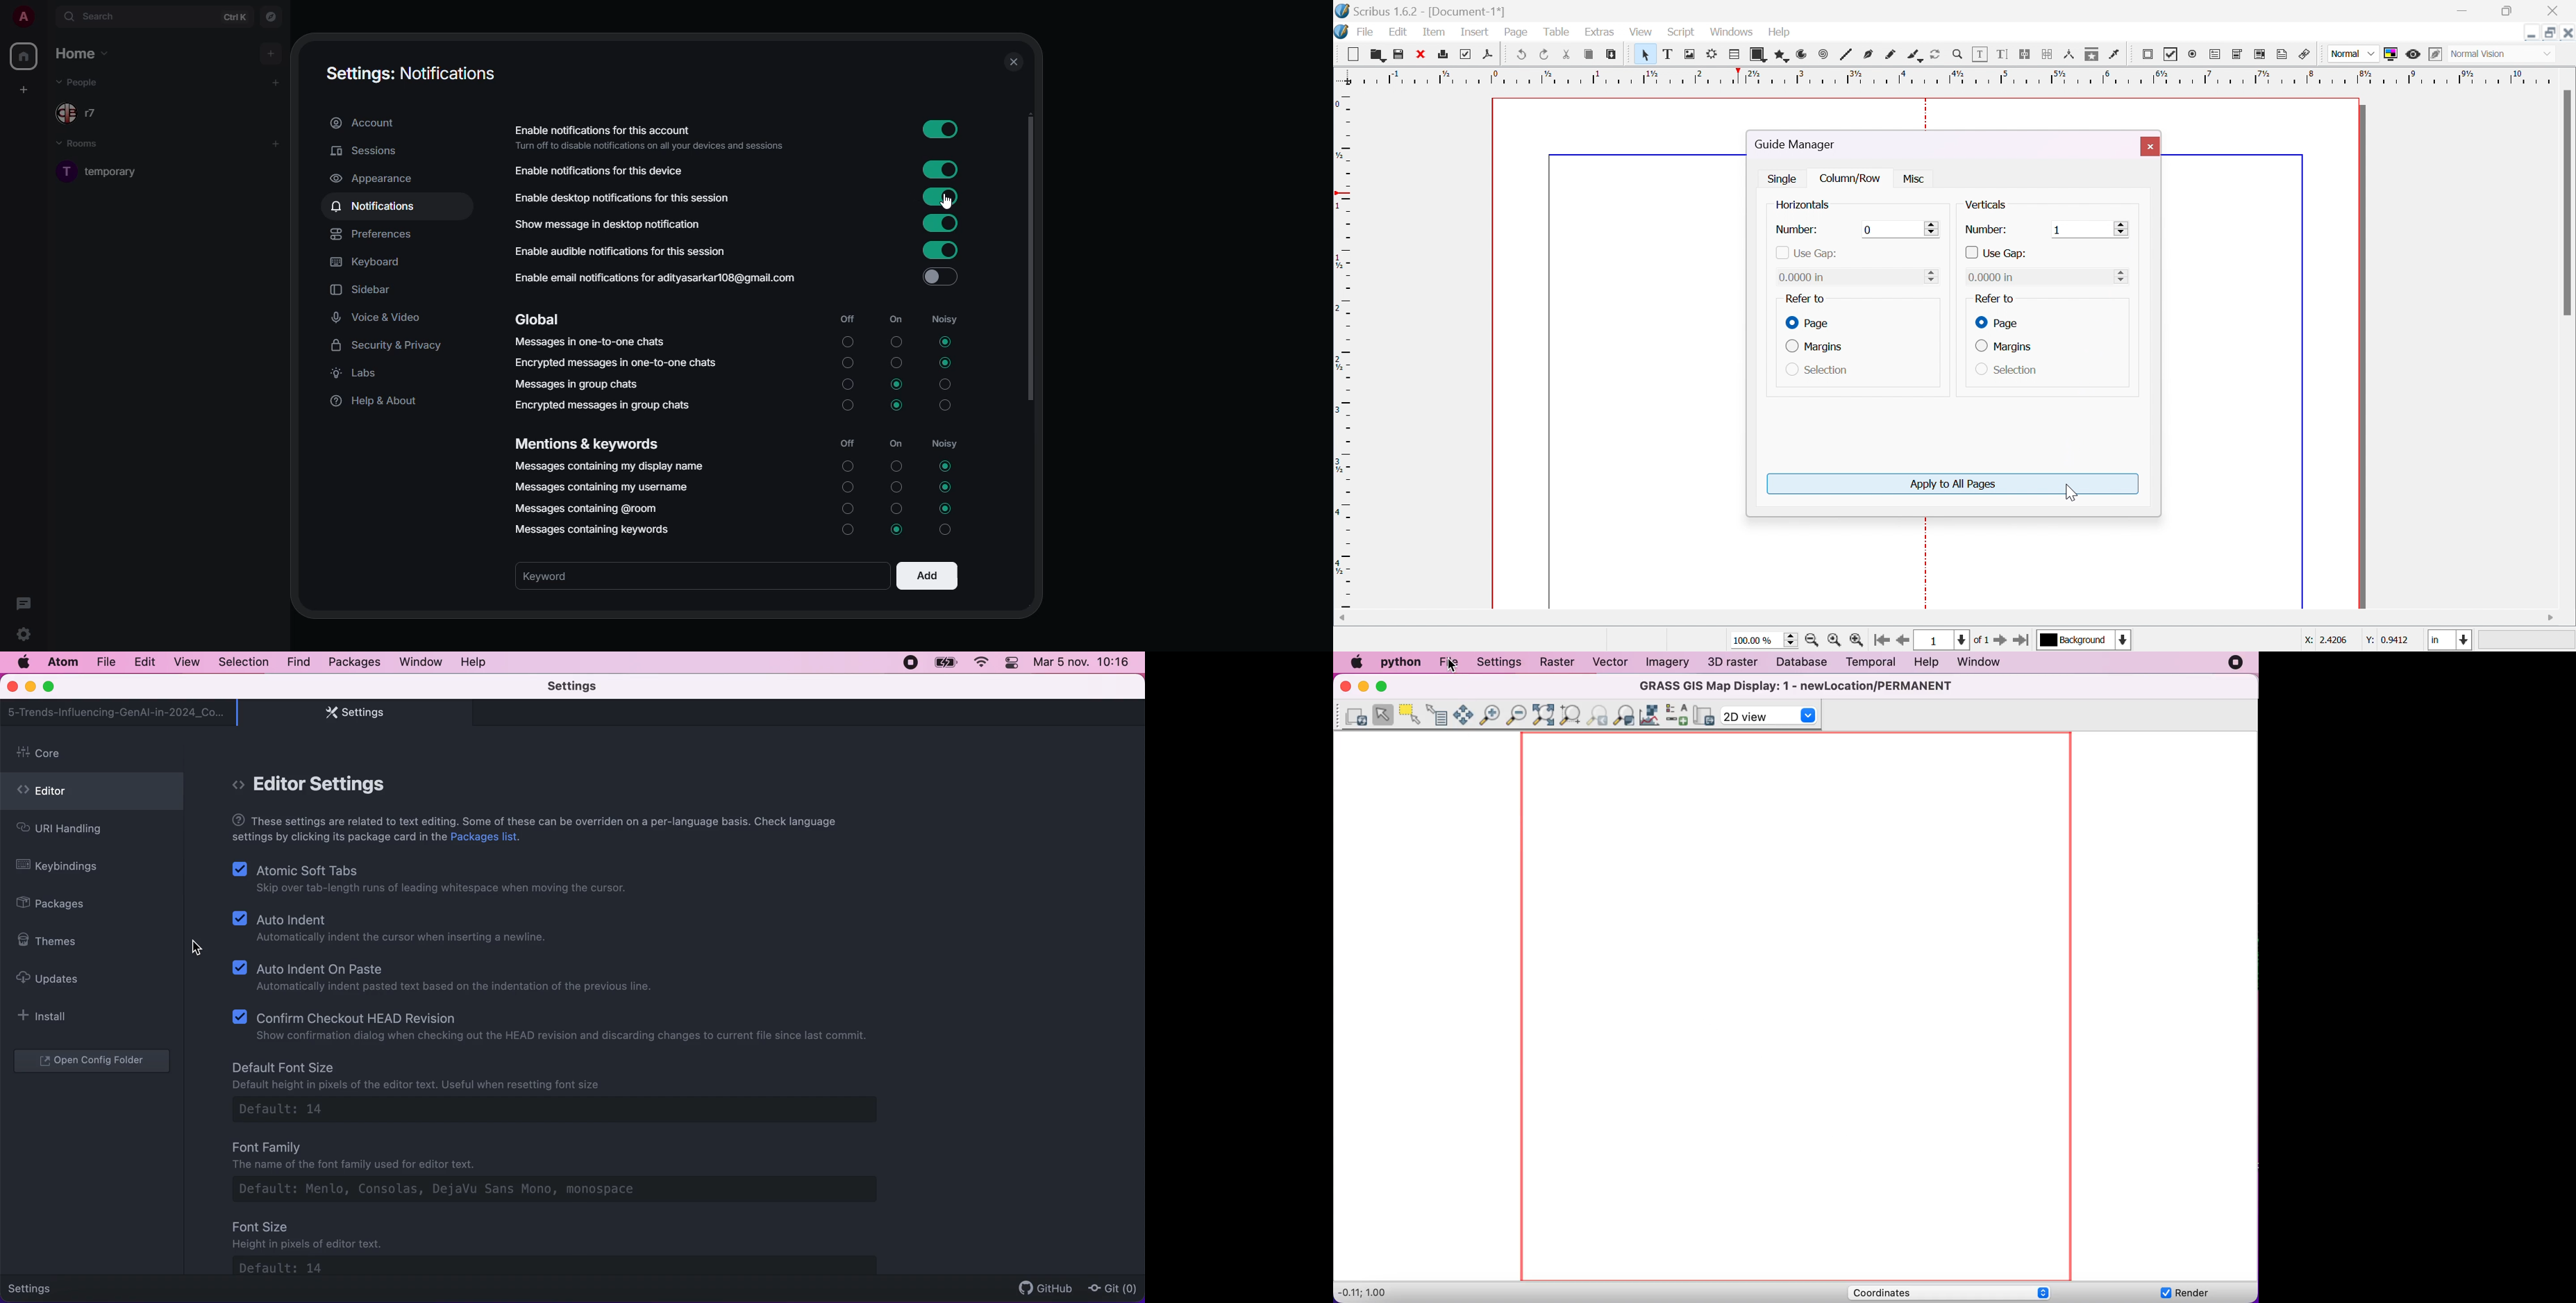 This screenshot has width=2576, height=1316. What do you see at coordinates (2172, 54) in the screenshot?
I see `PDF checkbox` at bounding box center [2172, 54].